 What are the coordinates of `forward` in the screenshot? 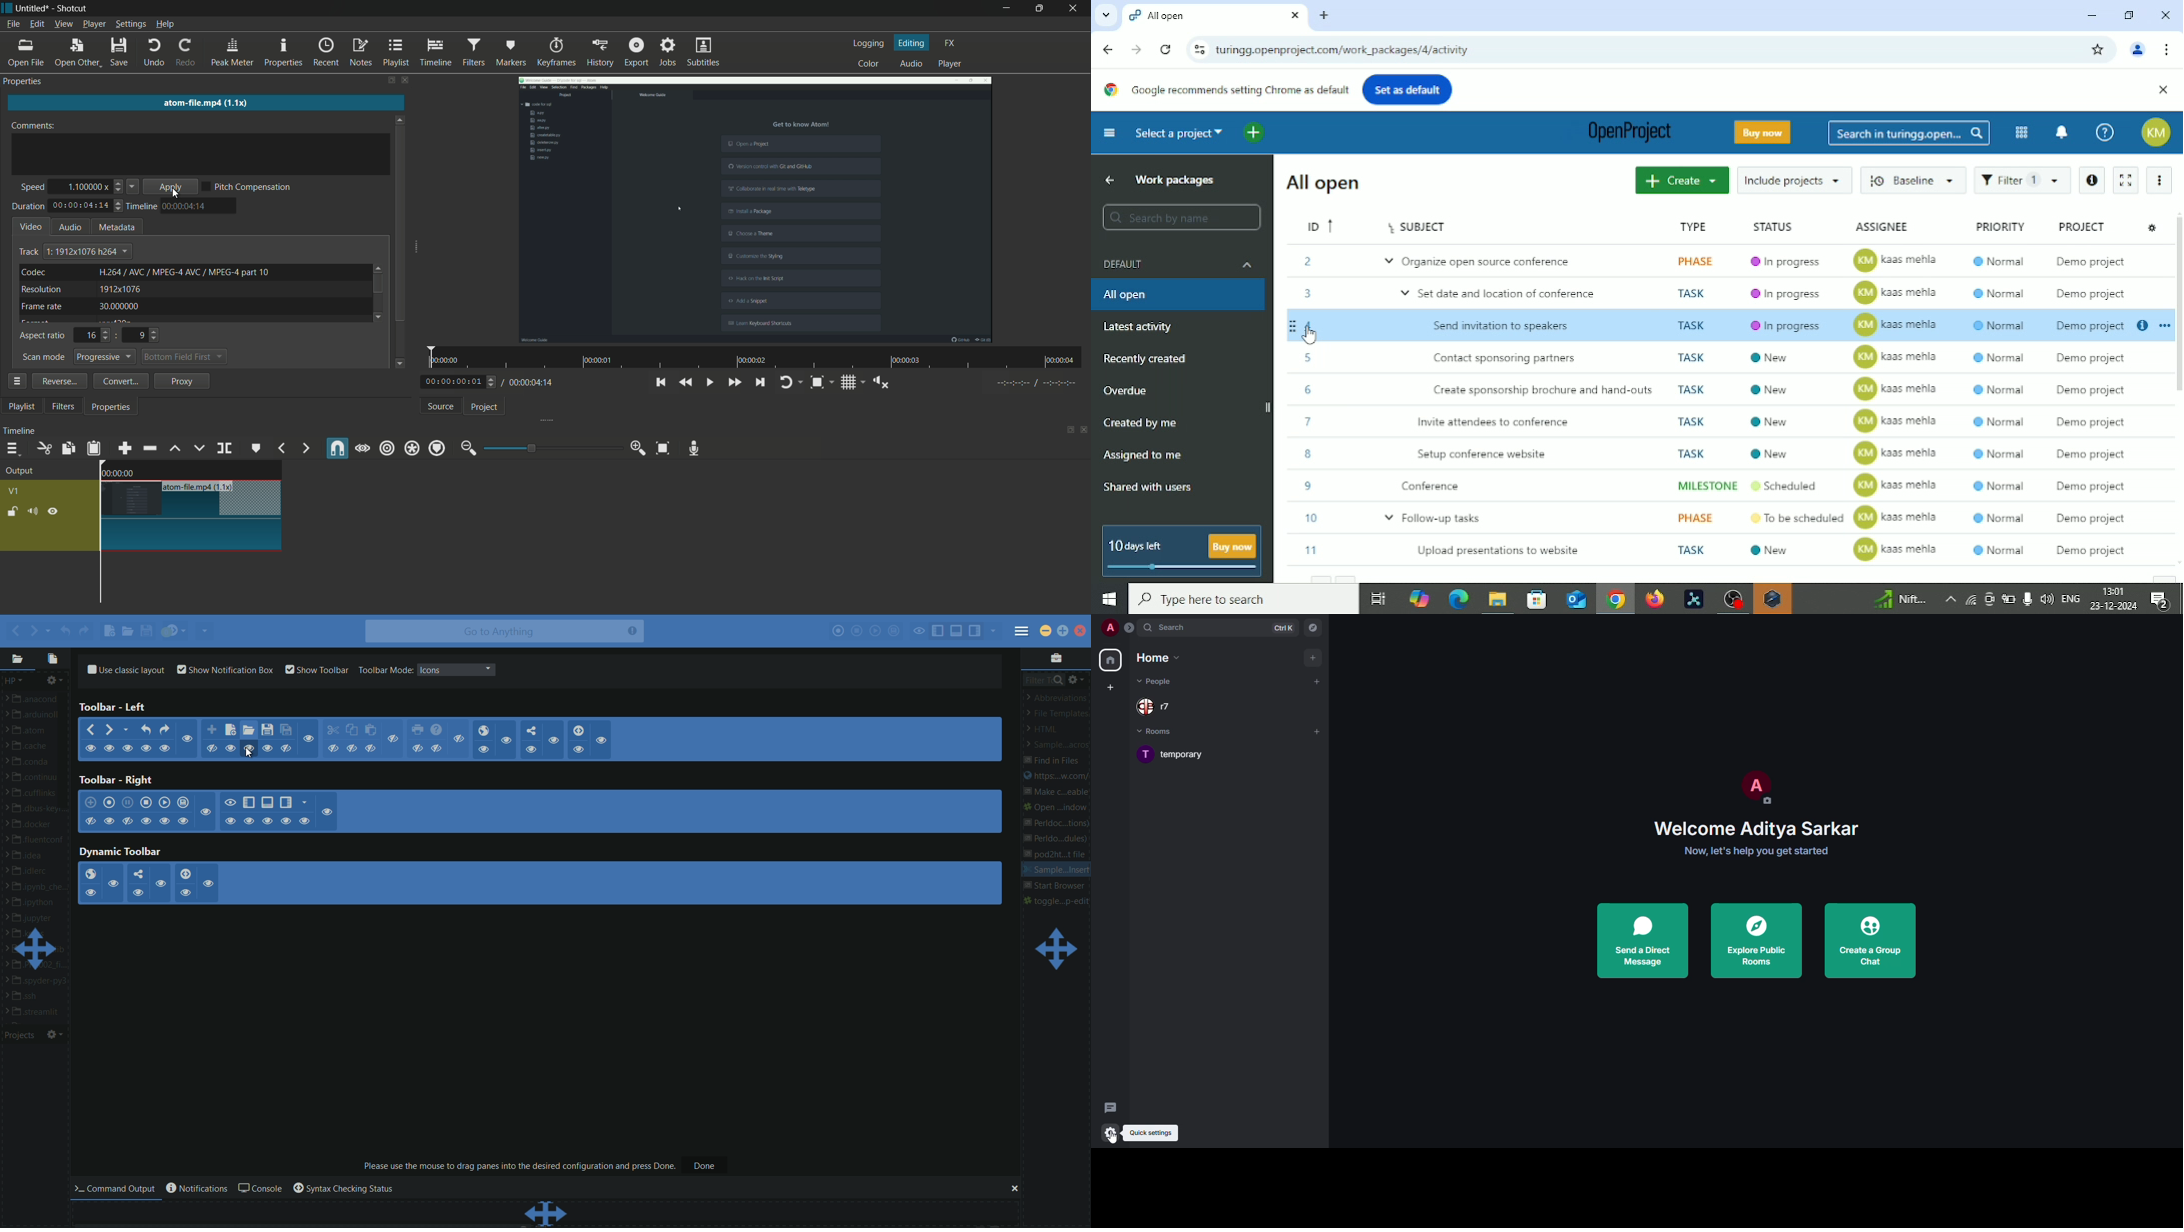 It's located at (33, 629).